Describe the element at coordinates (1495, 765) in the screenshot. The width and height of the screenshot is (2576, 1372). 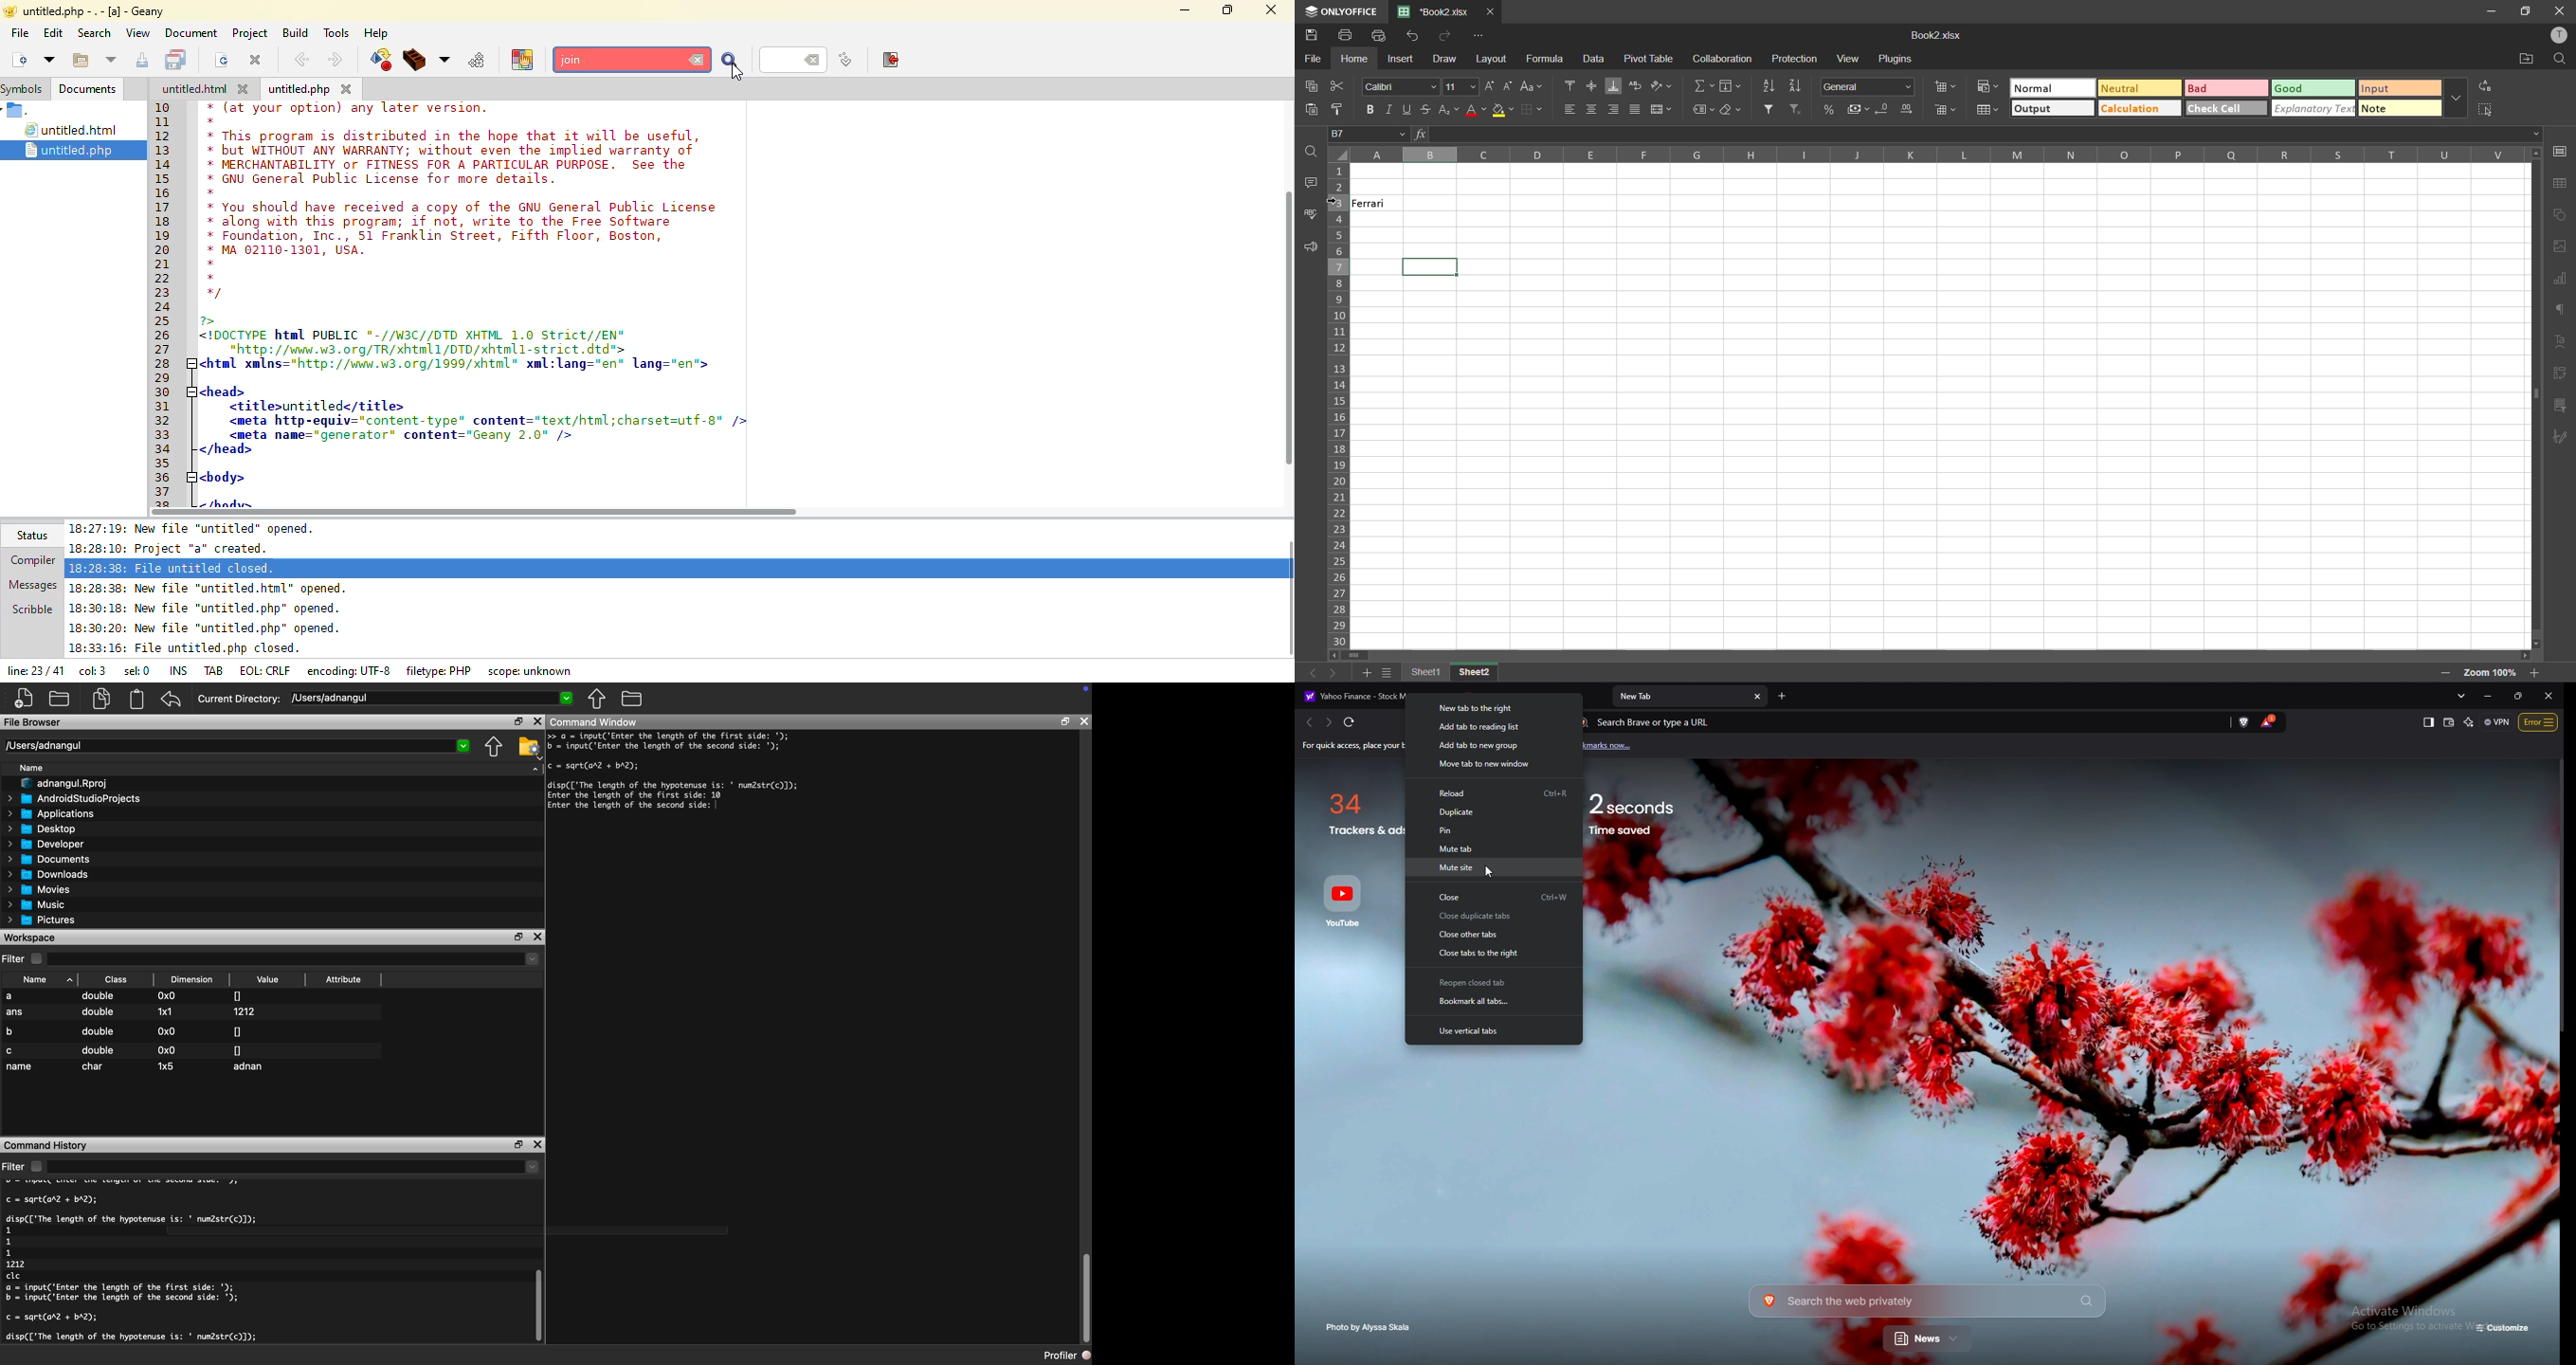
I see `move tab to new window` at that location.